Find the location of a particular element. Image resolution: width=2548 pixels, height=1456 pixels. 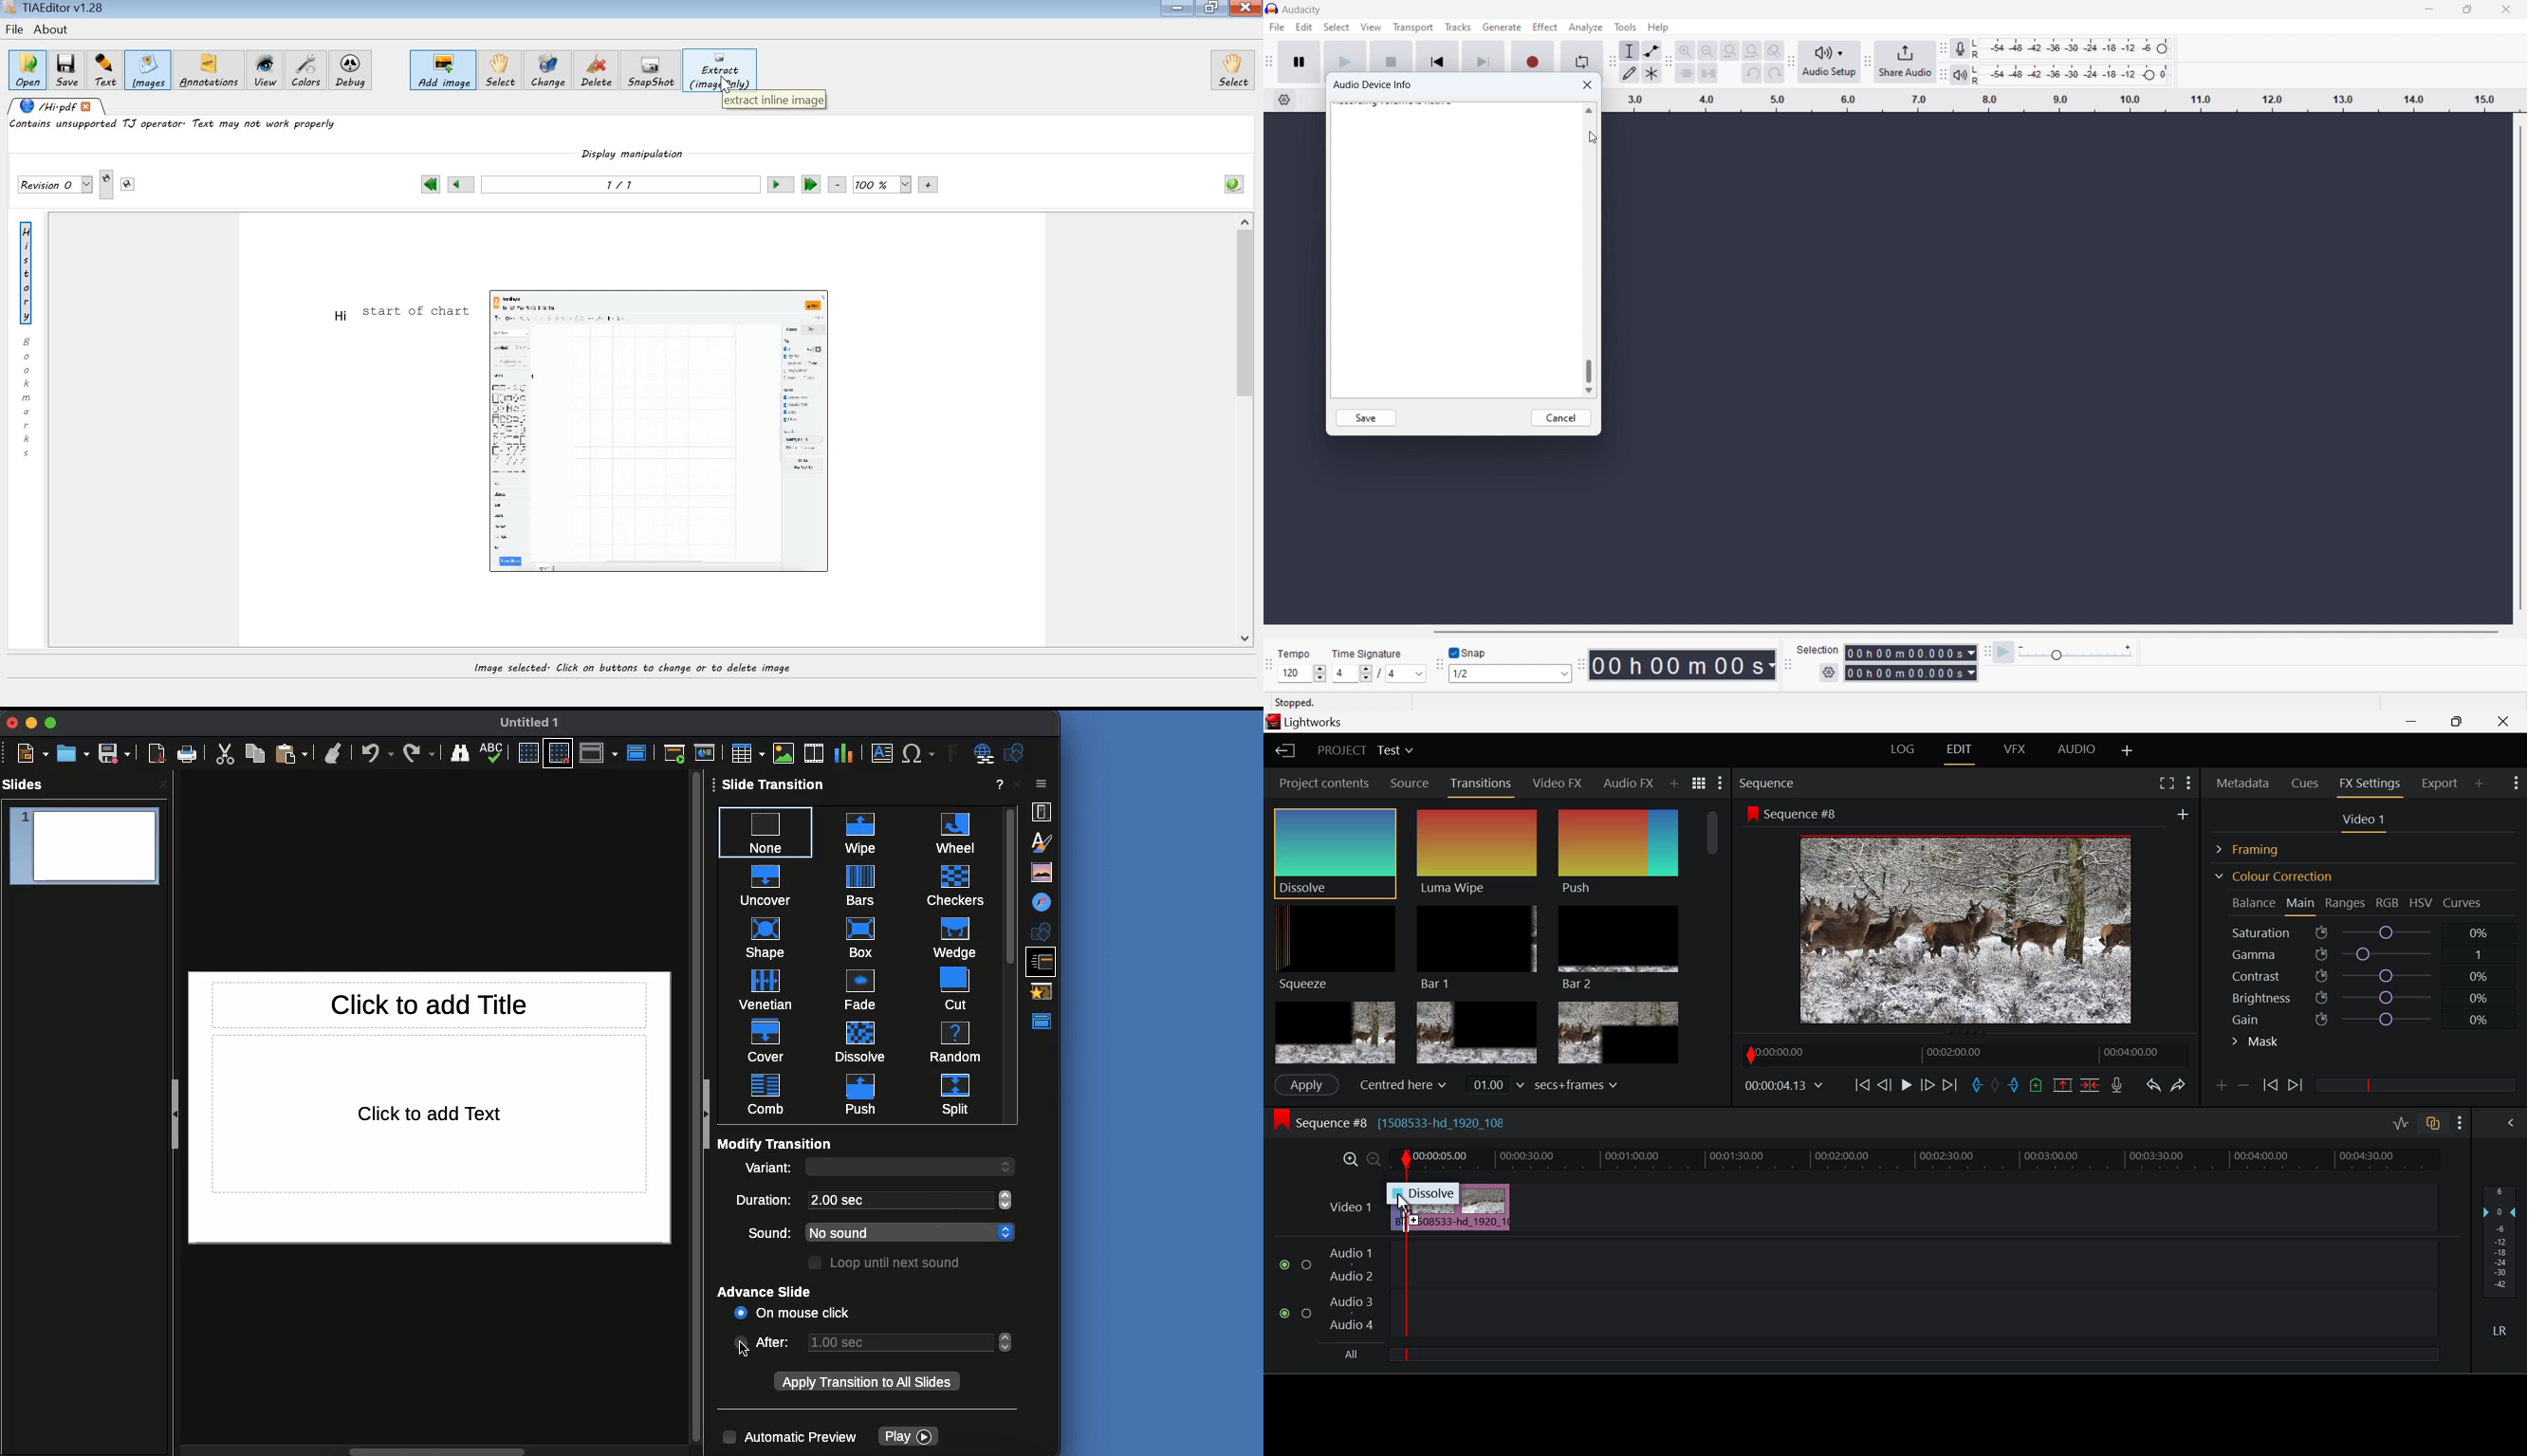

time toolbar is located at coordinates (1581, 666).